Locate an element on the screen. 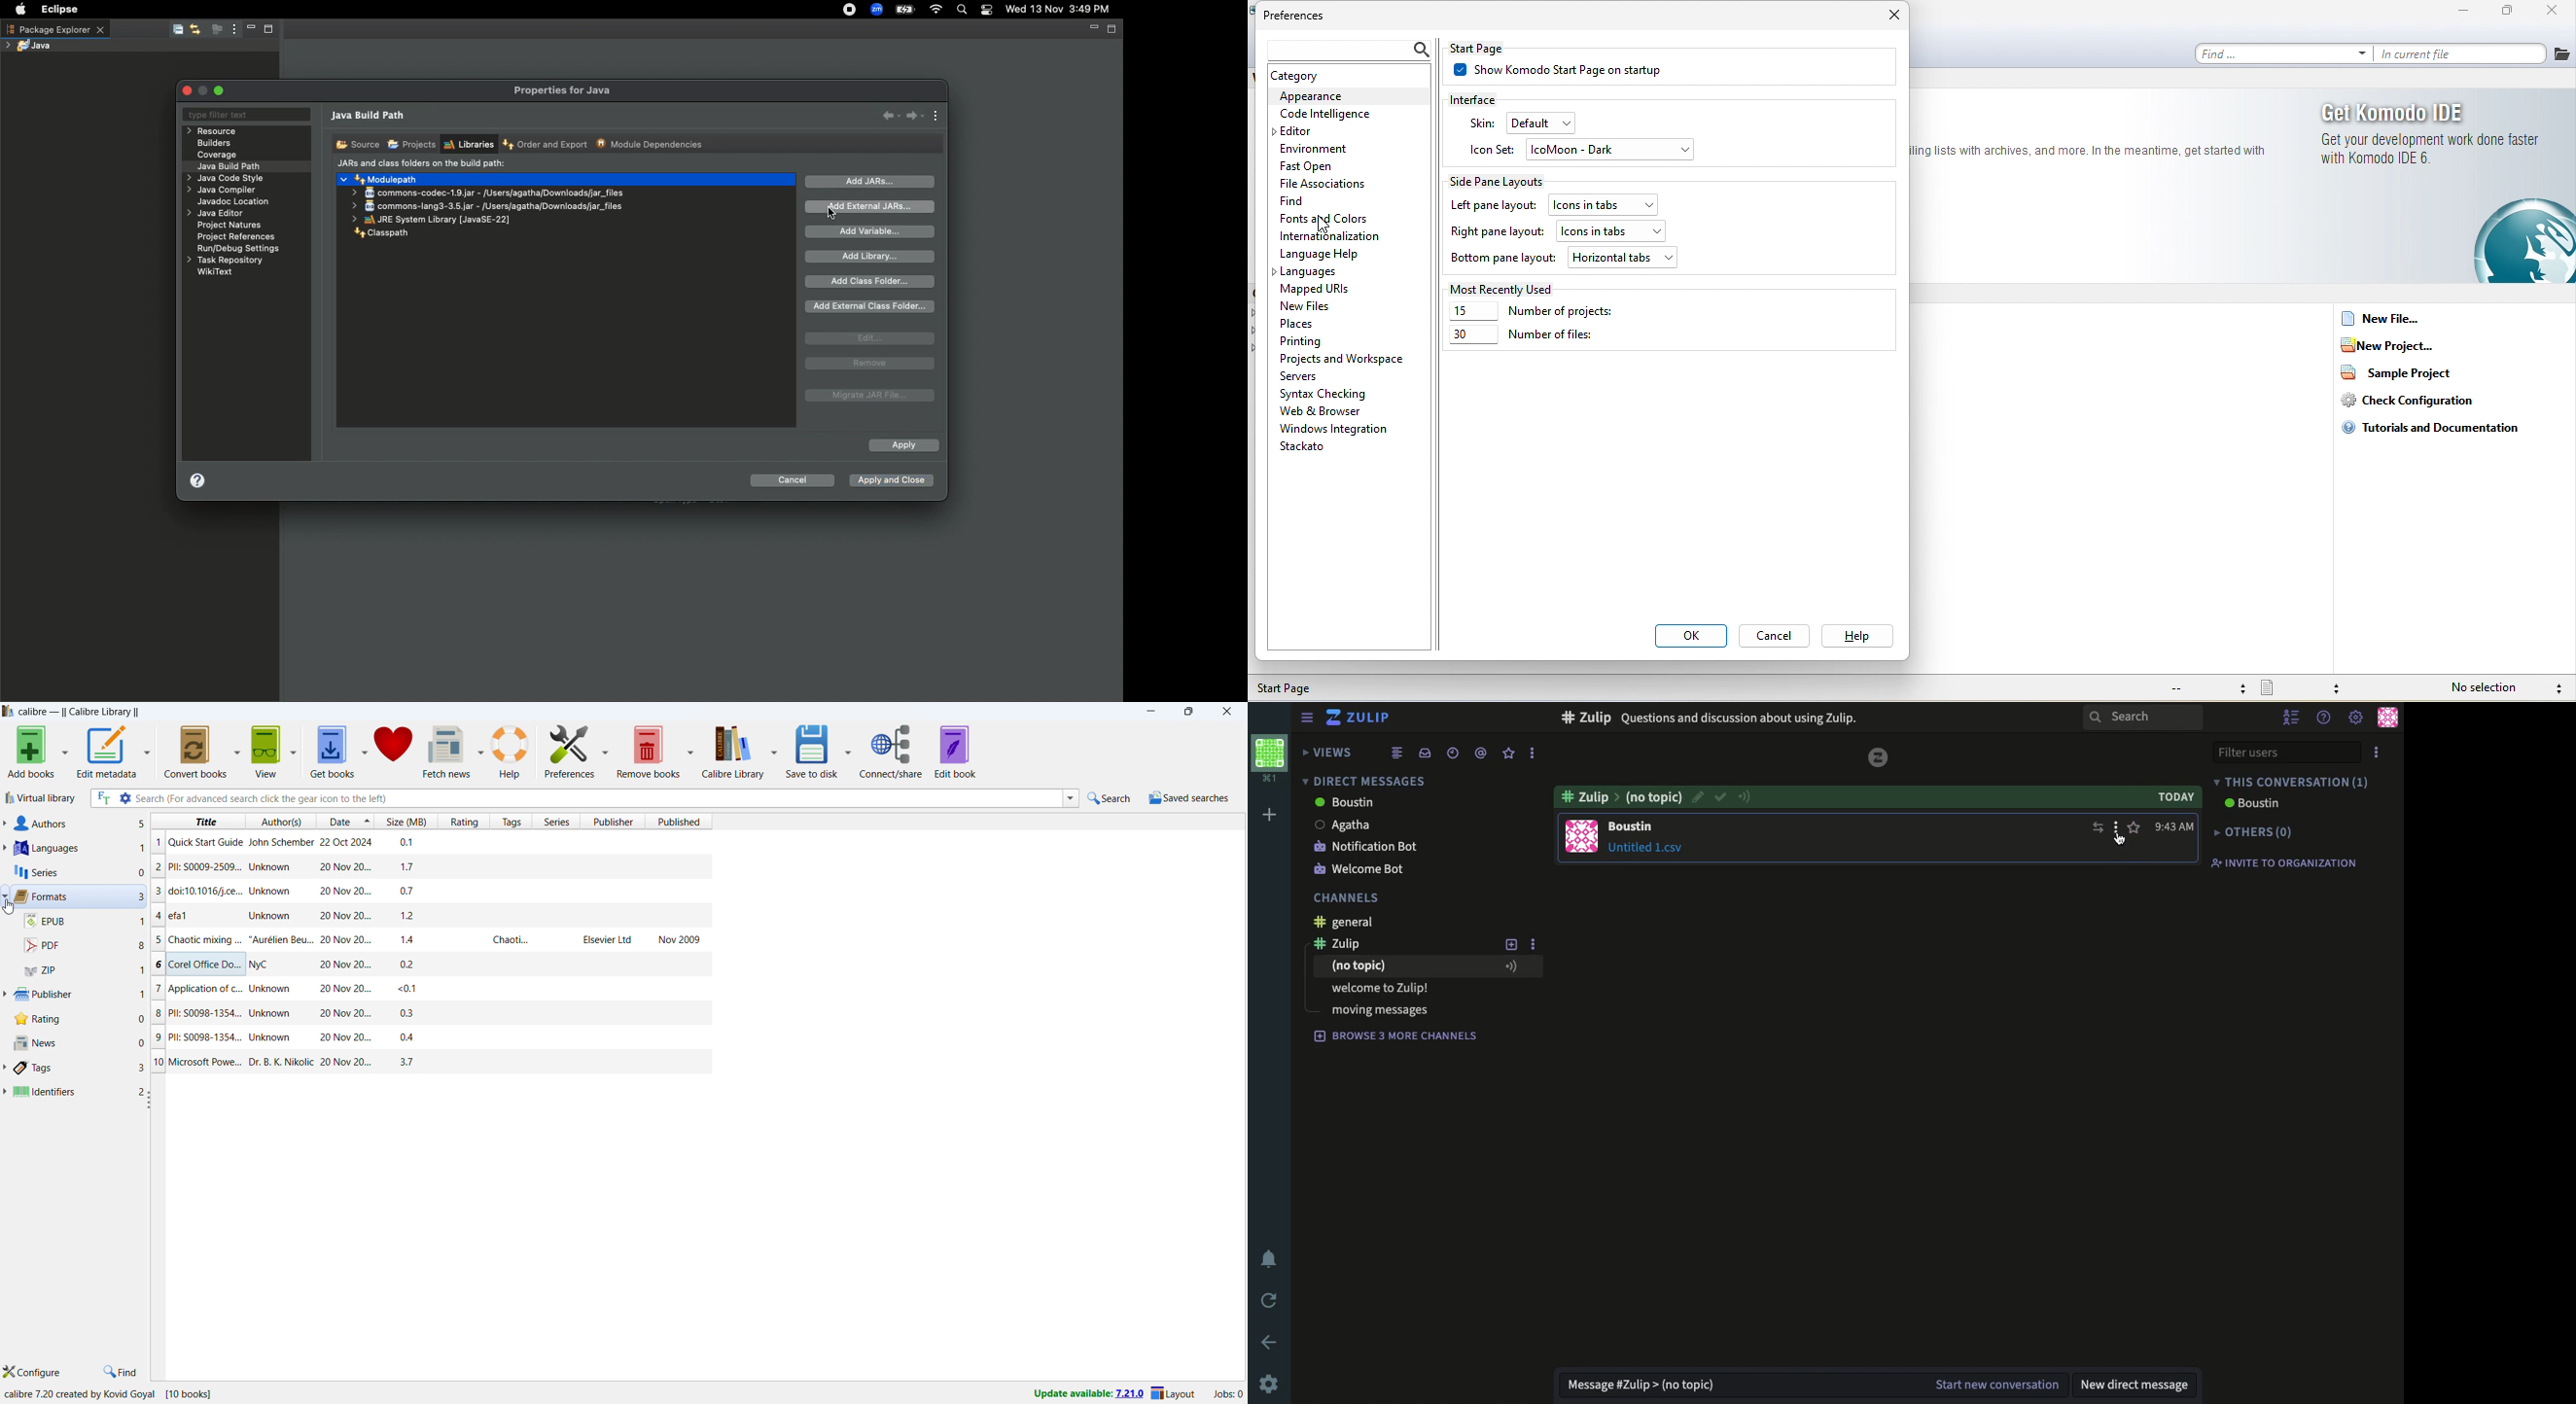  Java code style is located at coordinates (223, 179).